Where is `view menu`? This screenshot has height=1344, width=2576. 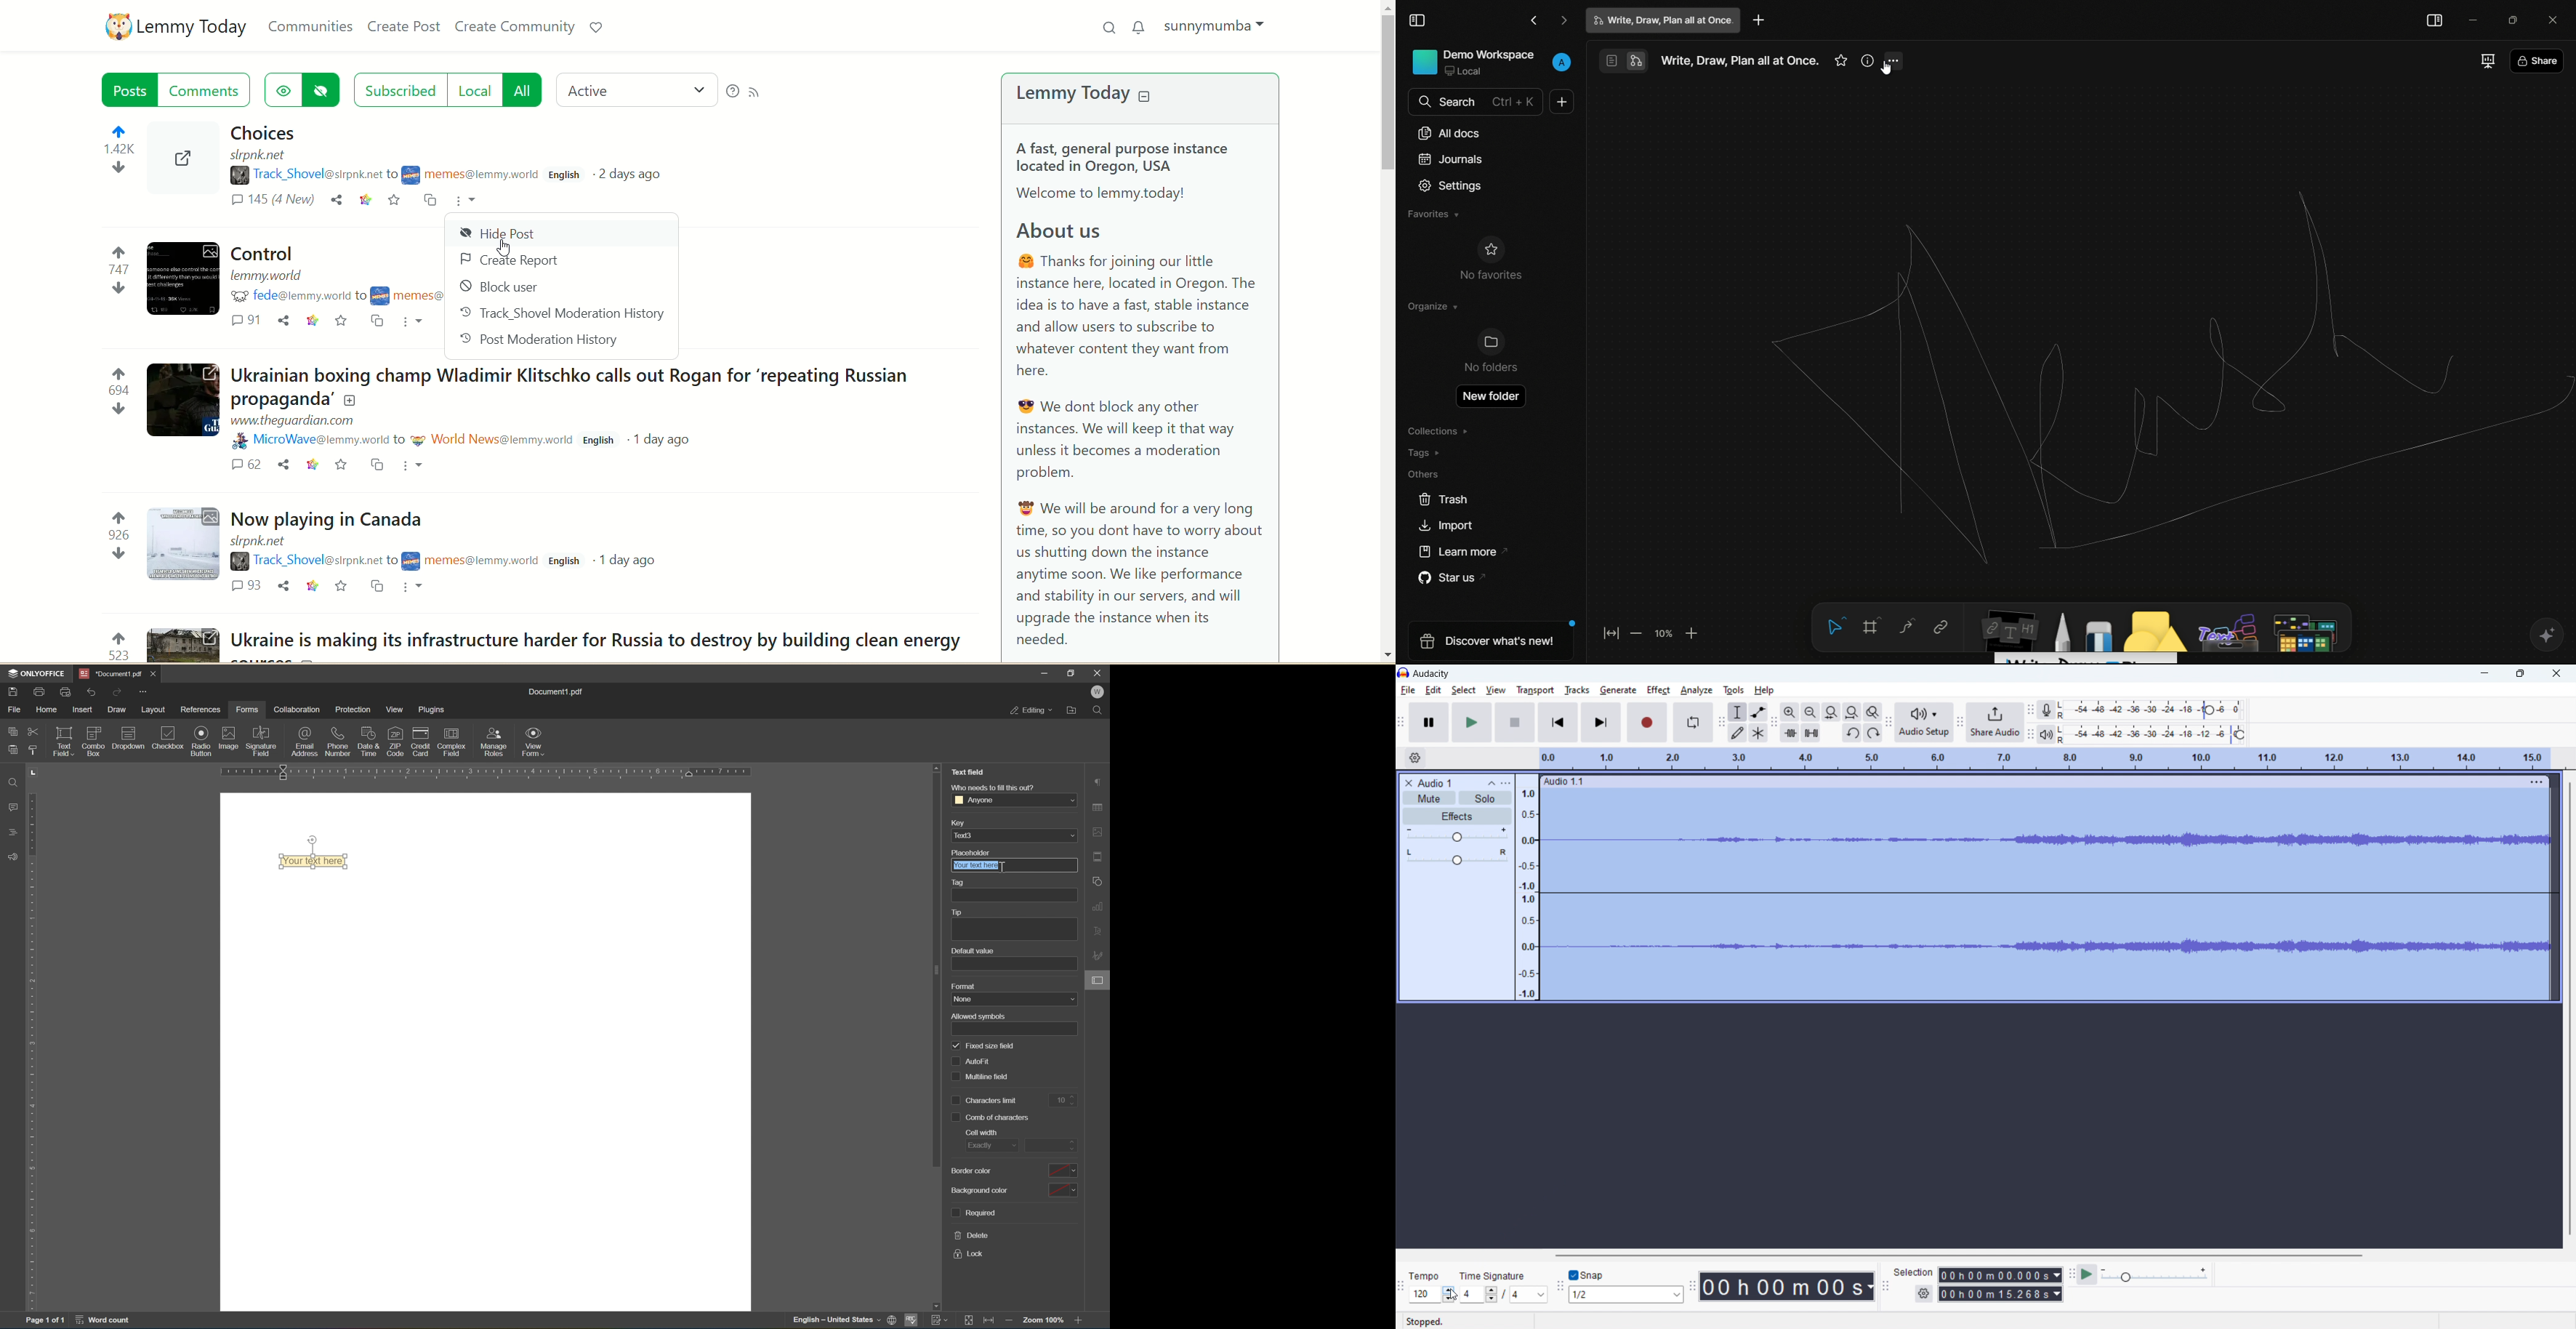 view menu is located at coordinates (1506, 783).